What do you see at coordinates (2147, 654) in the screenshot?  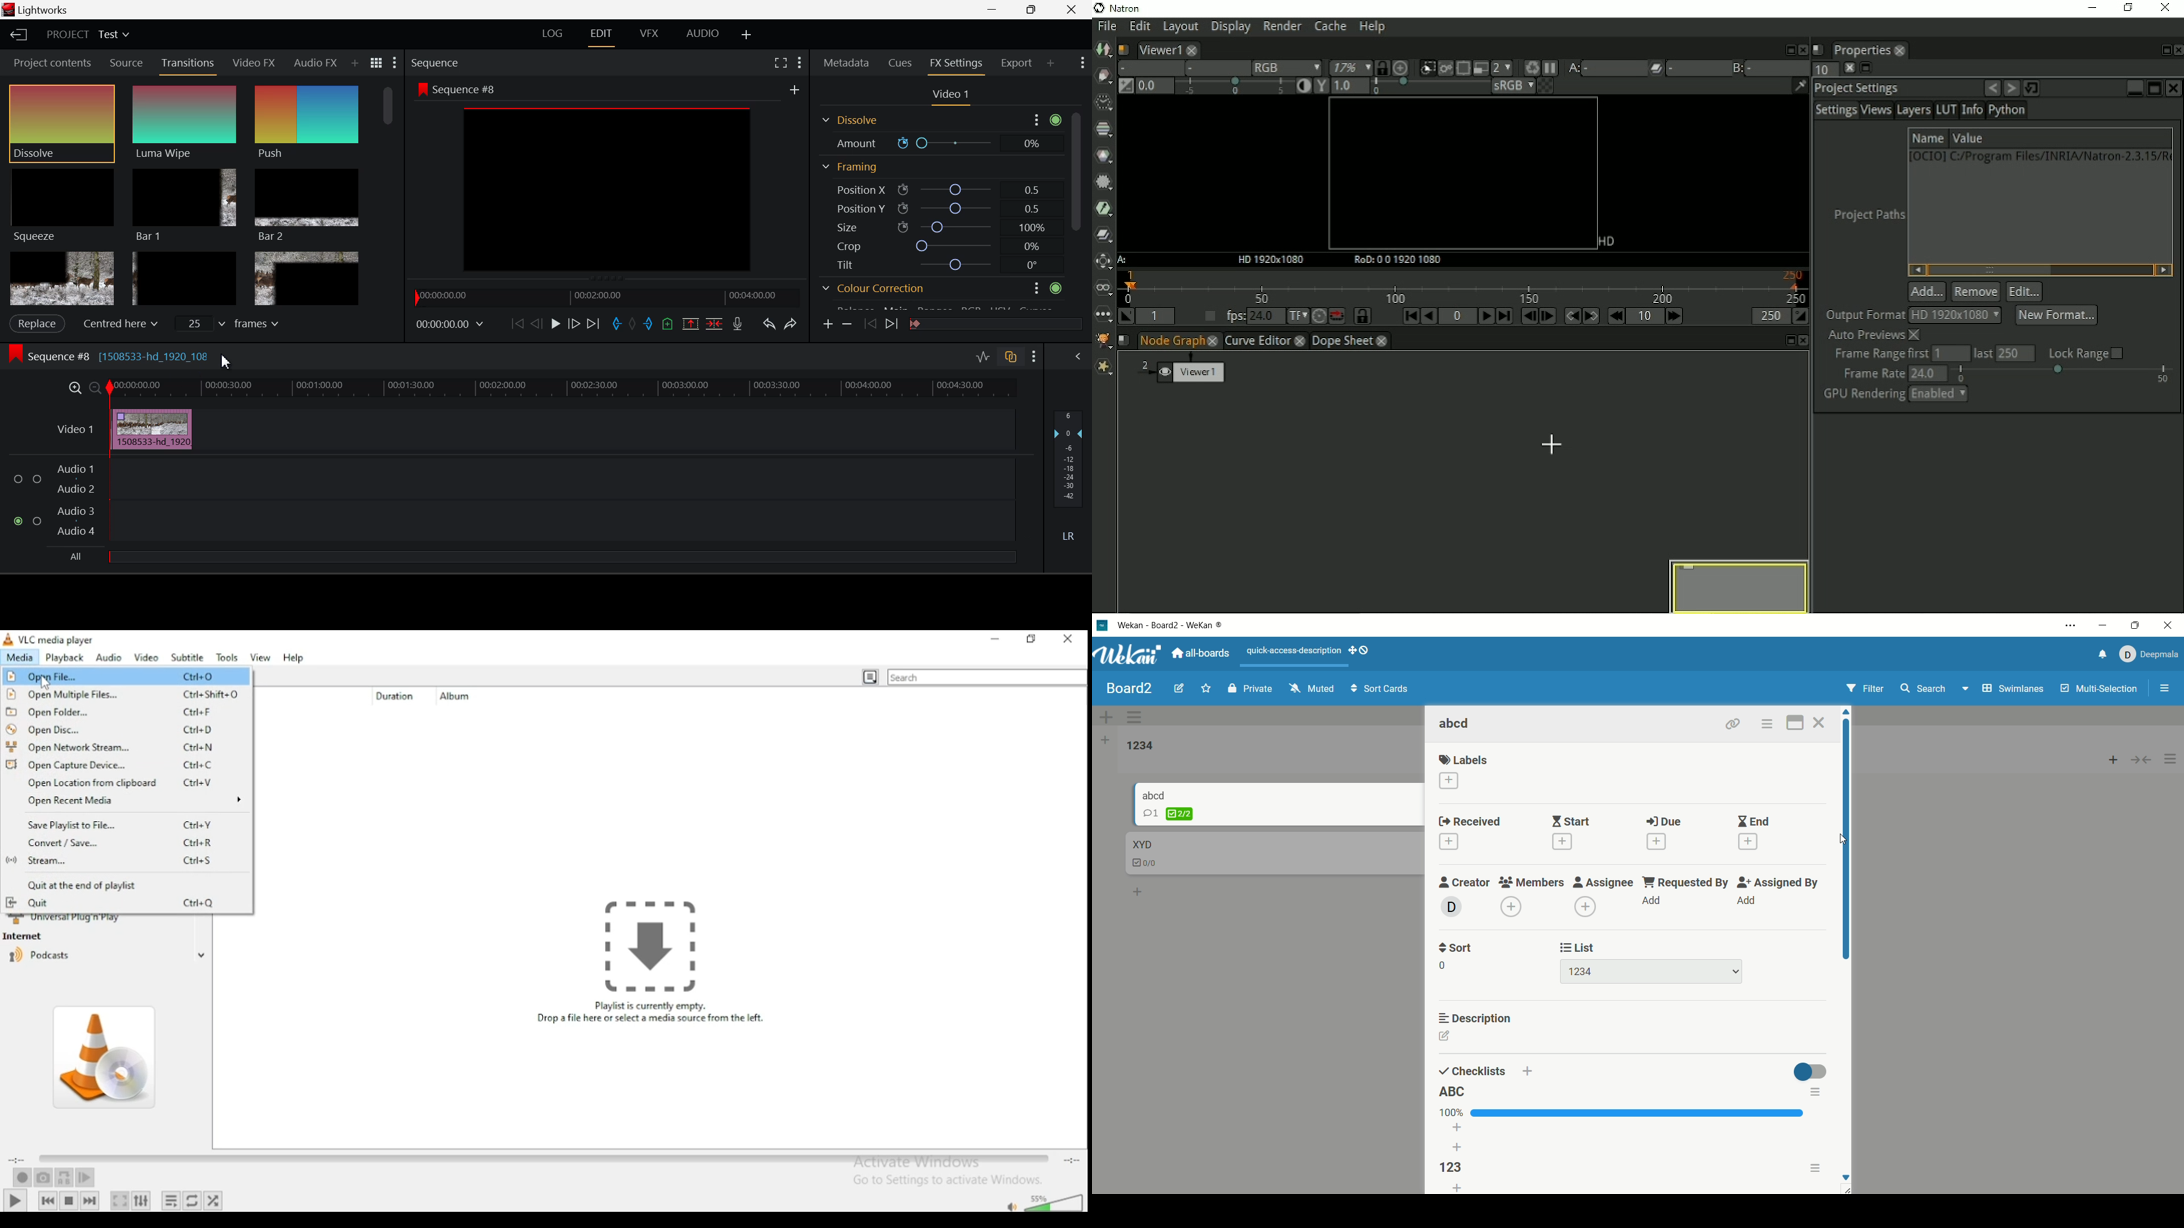 I see `account` at bounding box center [2147, 654].